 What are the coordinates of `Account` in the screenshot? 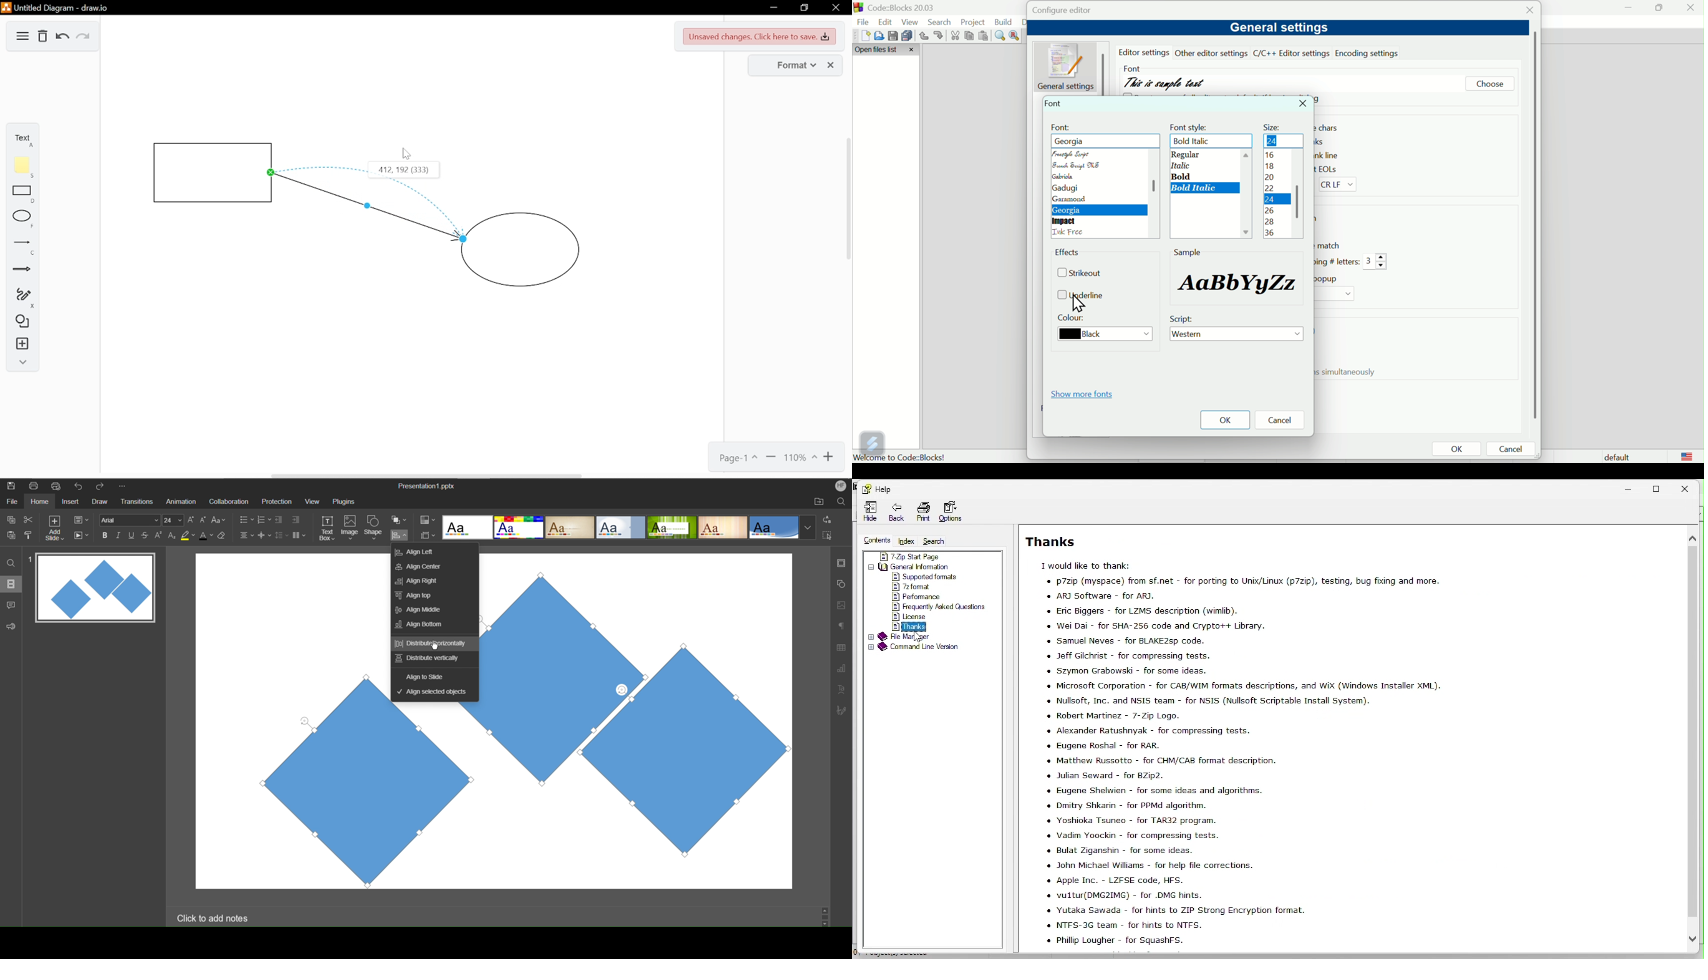 It's located at (841, 486).